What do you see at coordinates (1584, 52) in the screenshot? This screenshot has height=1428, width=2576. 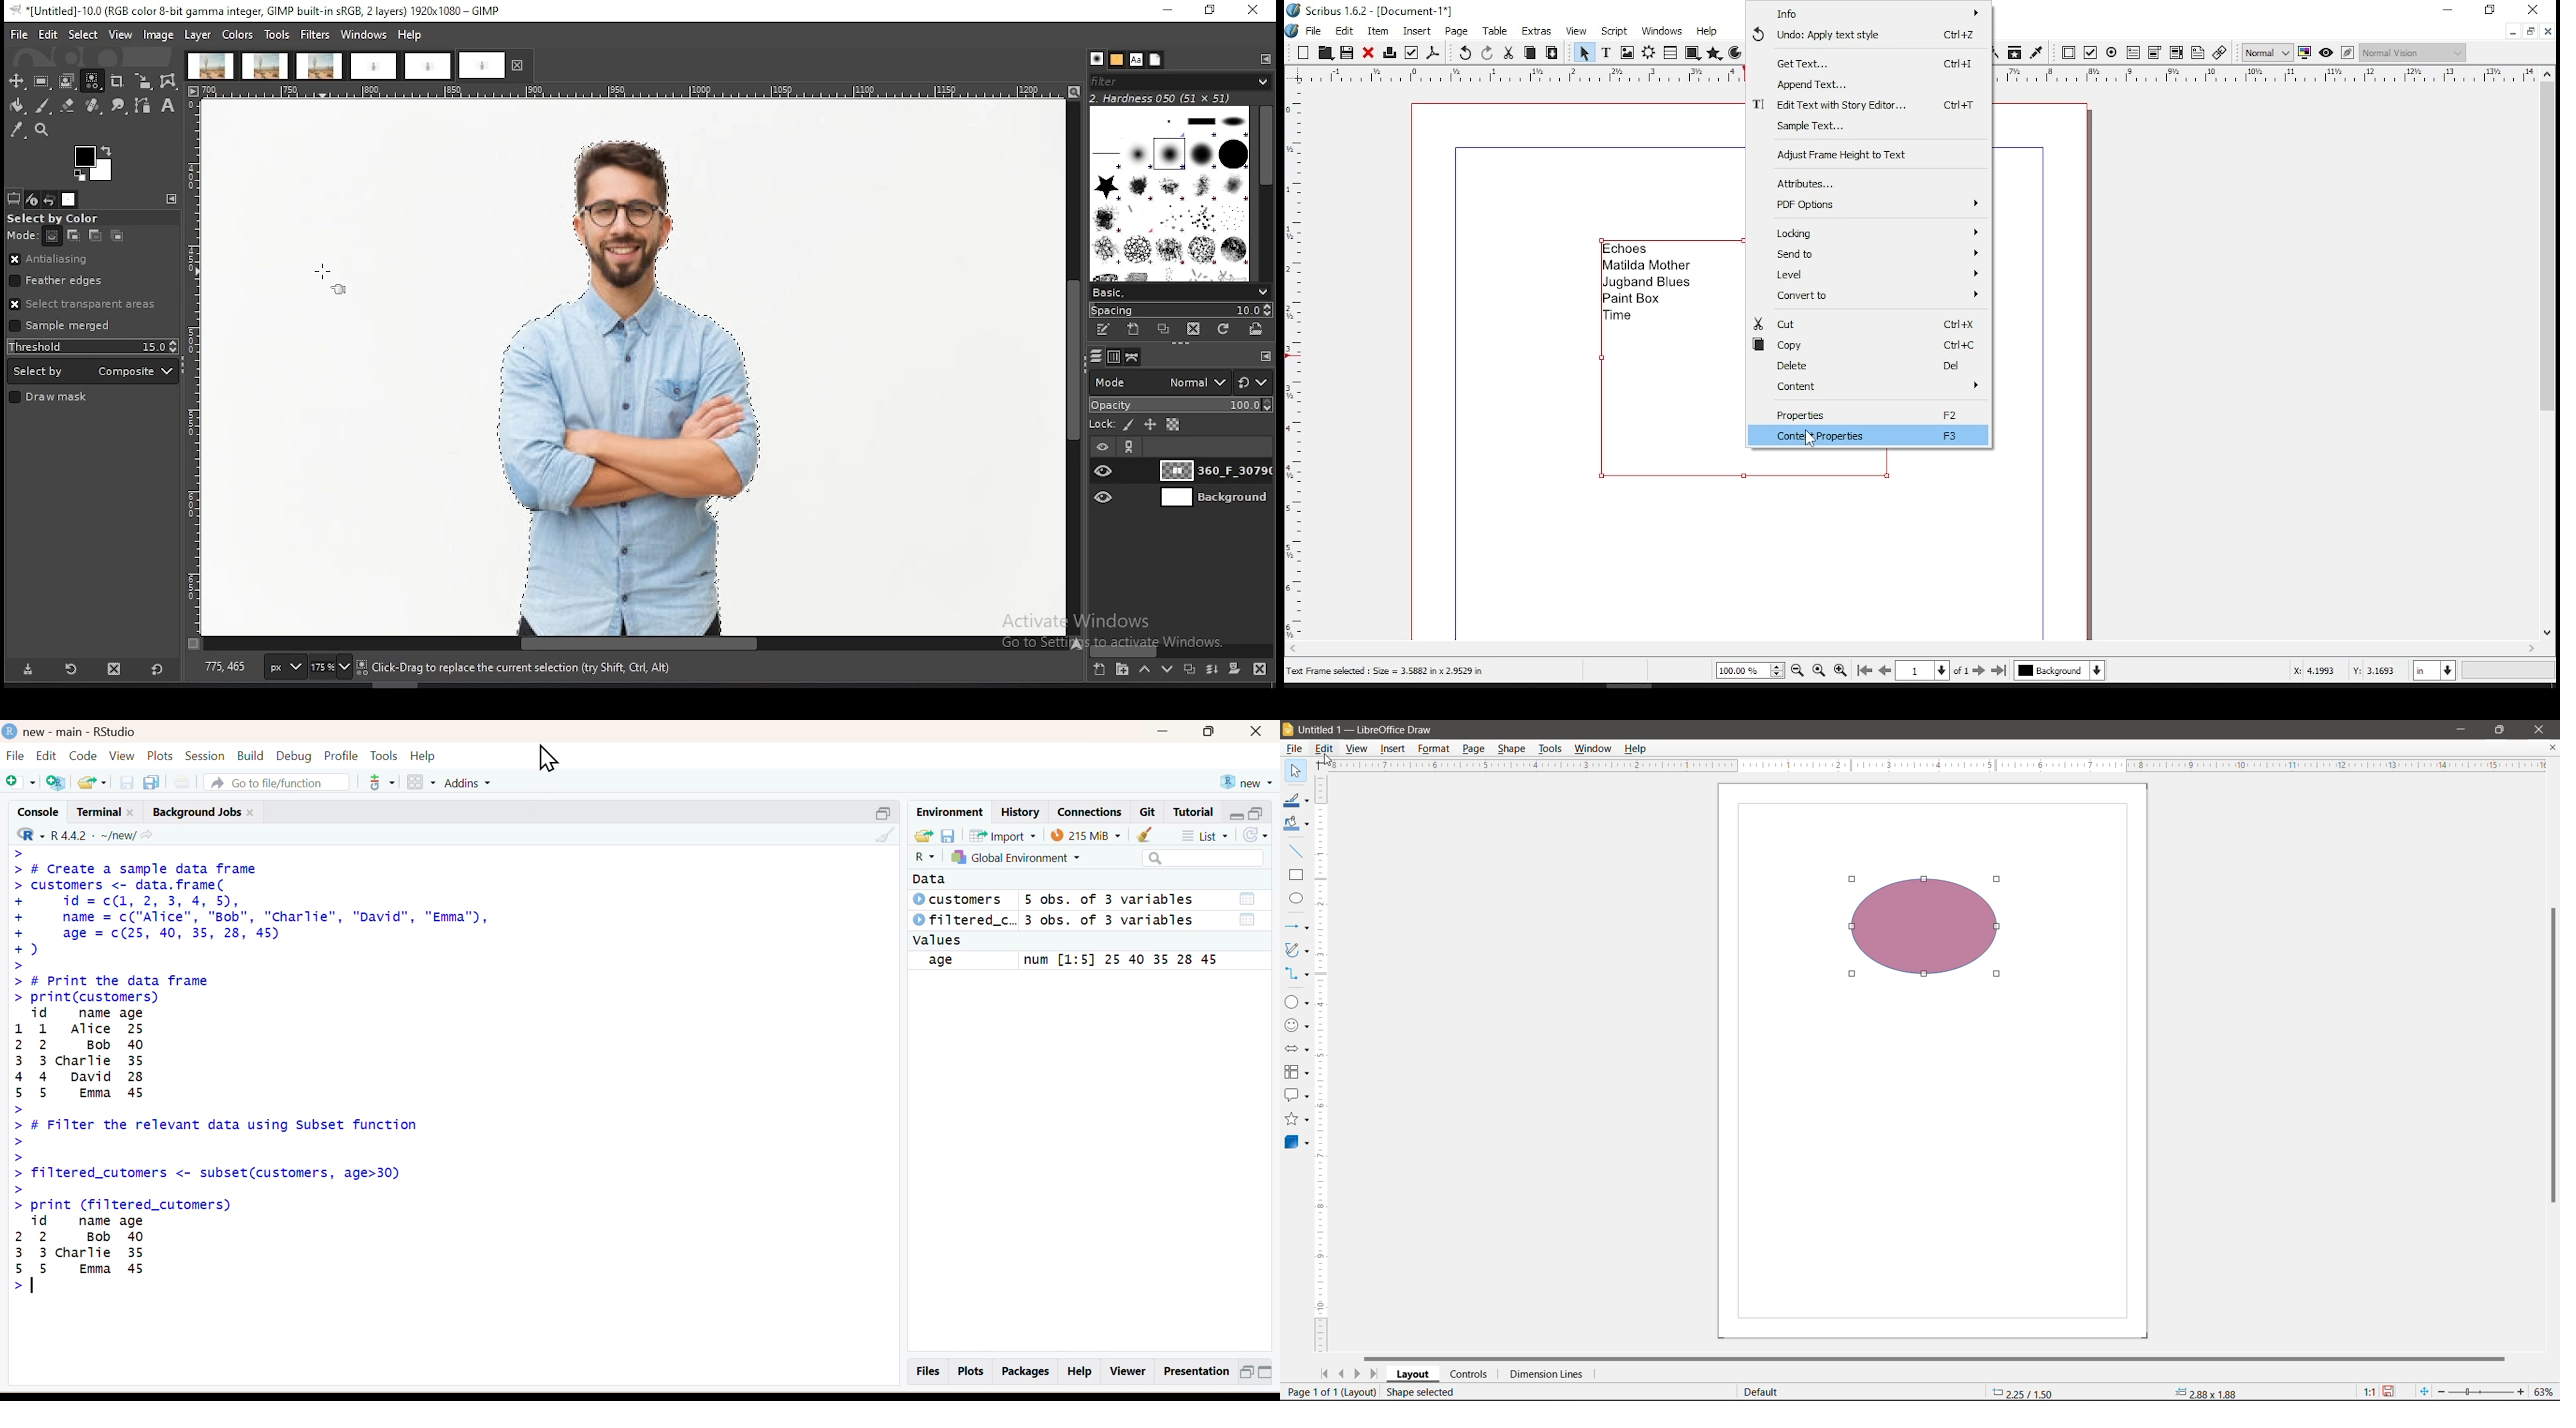 I see `select item` at bounding box center [1584, 52].